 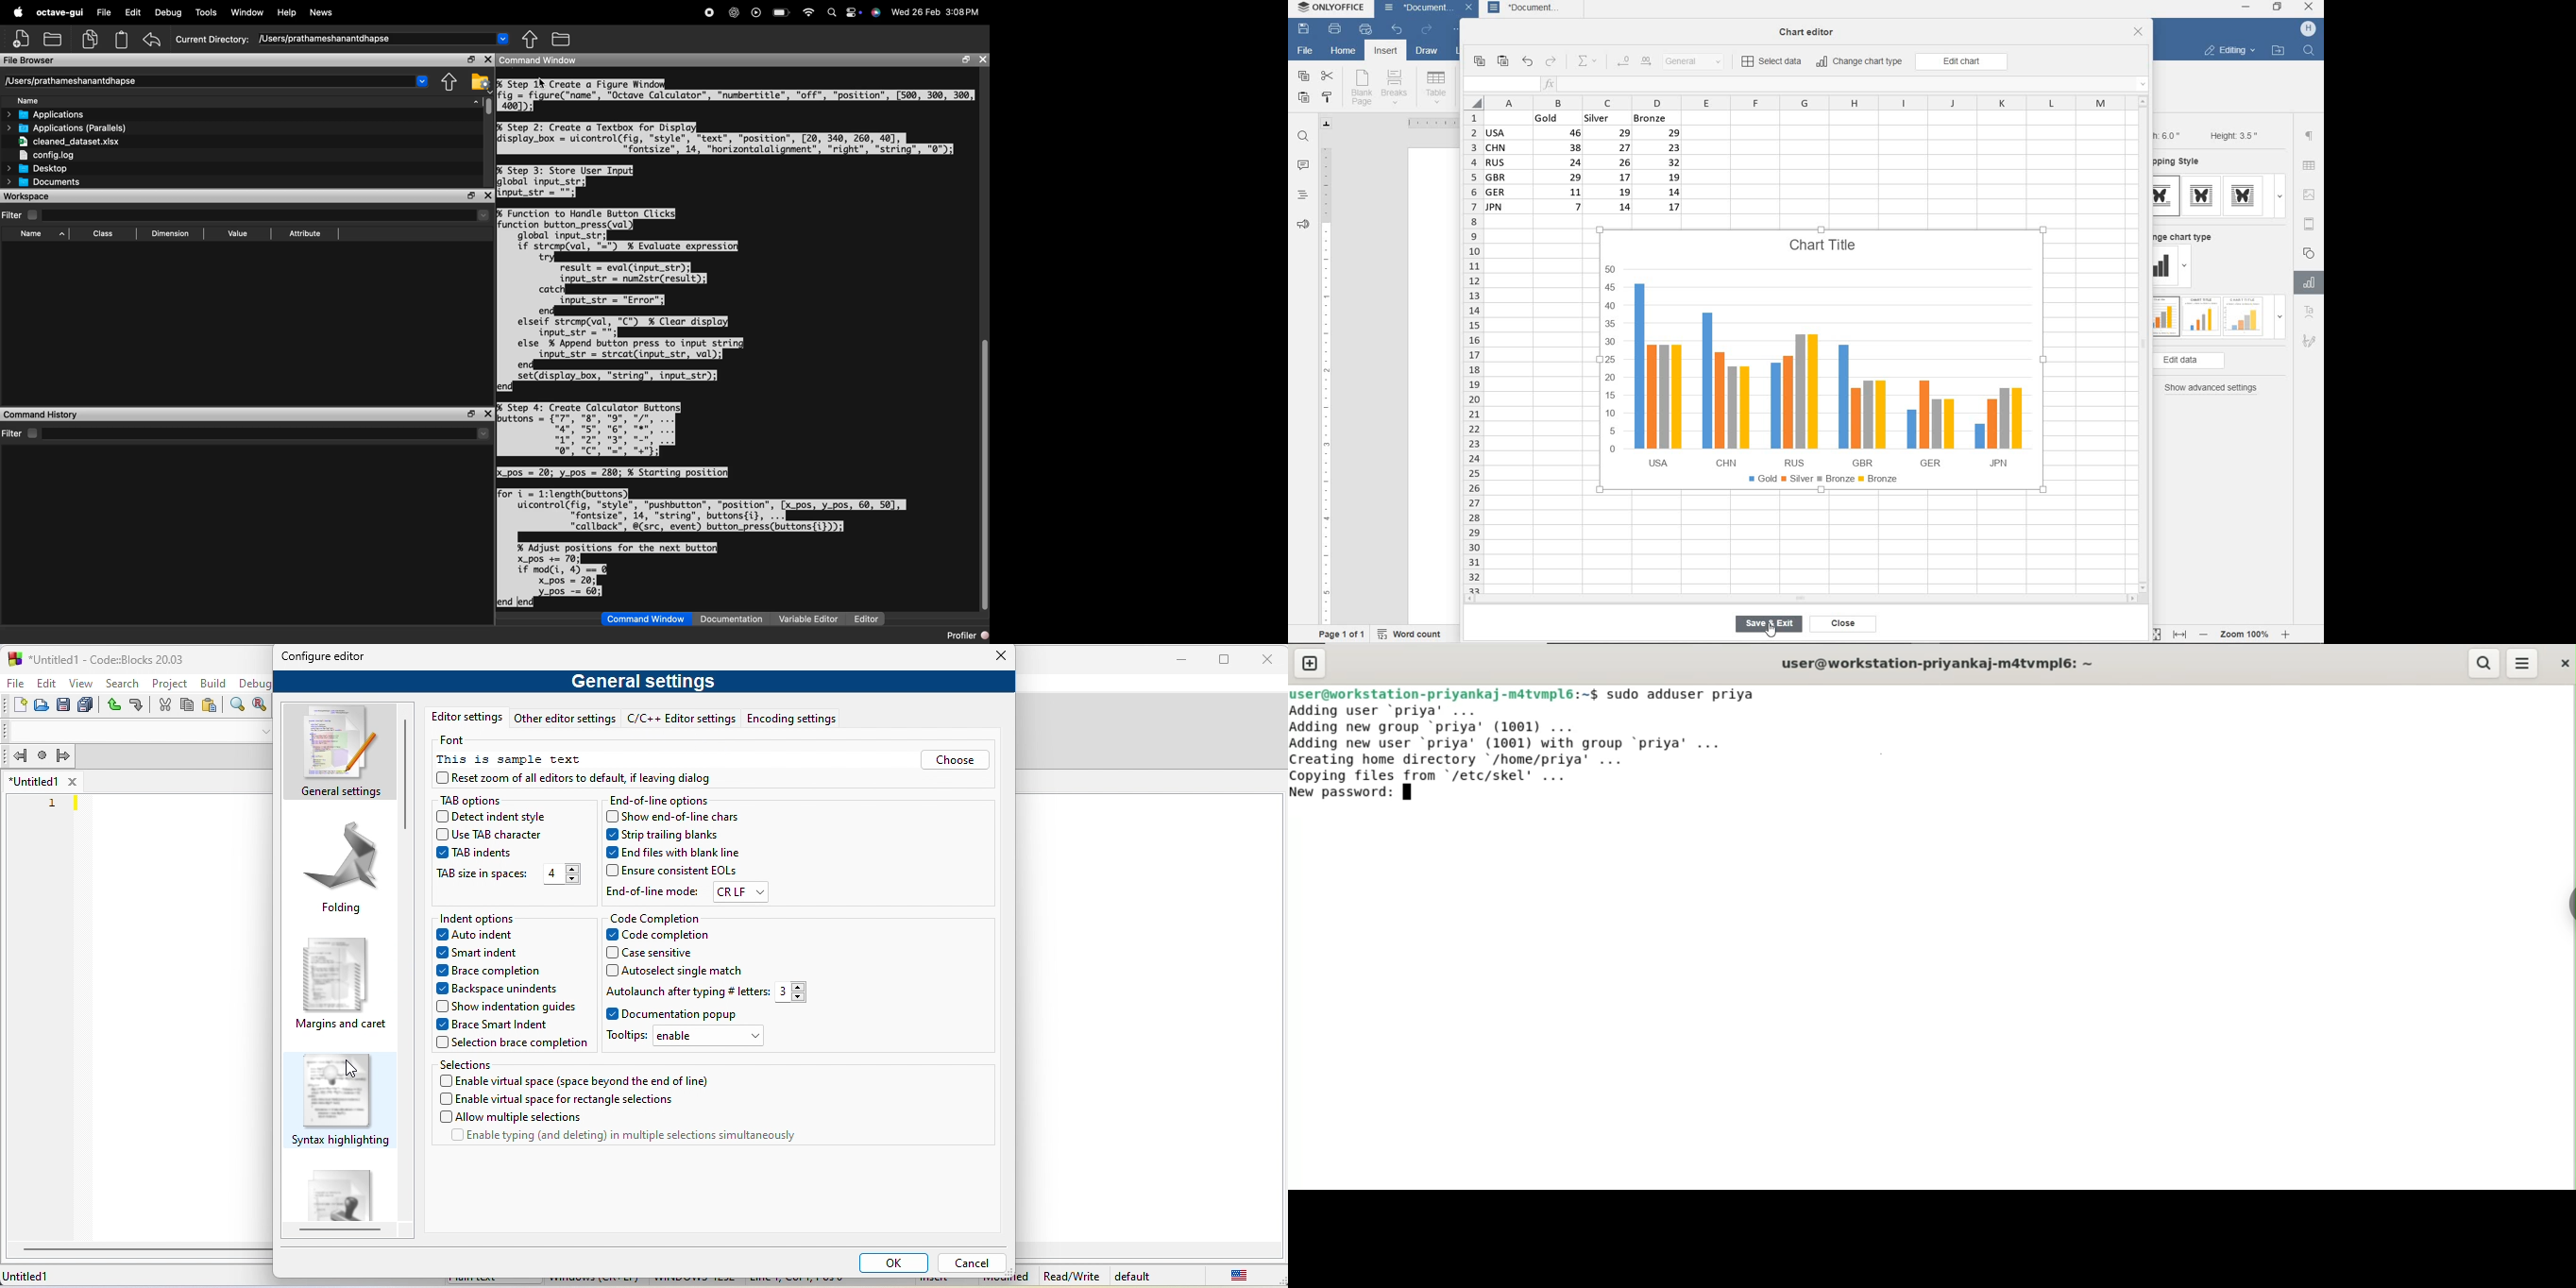 I want to click on other editor settings, so click(x=564, y=718).